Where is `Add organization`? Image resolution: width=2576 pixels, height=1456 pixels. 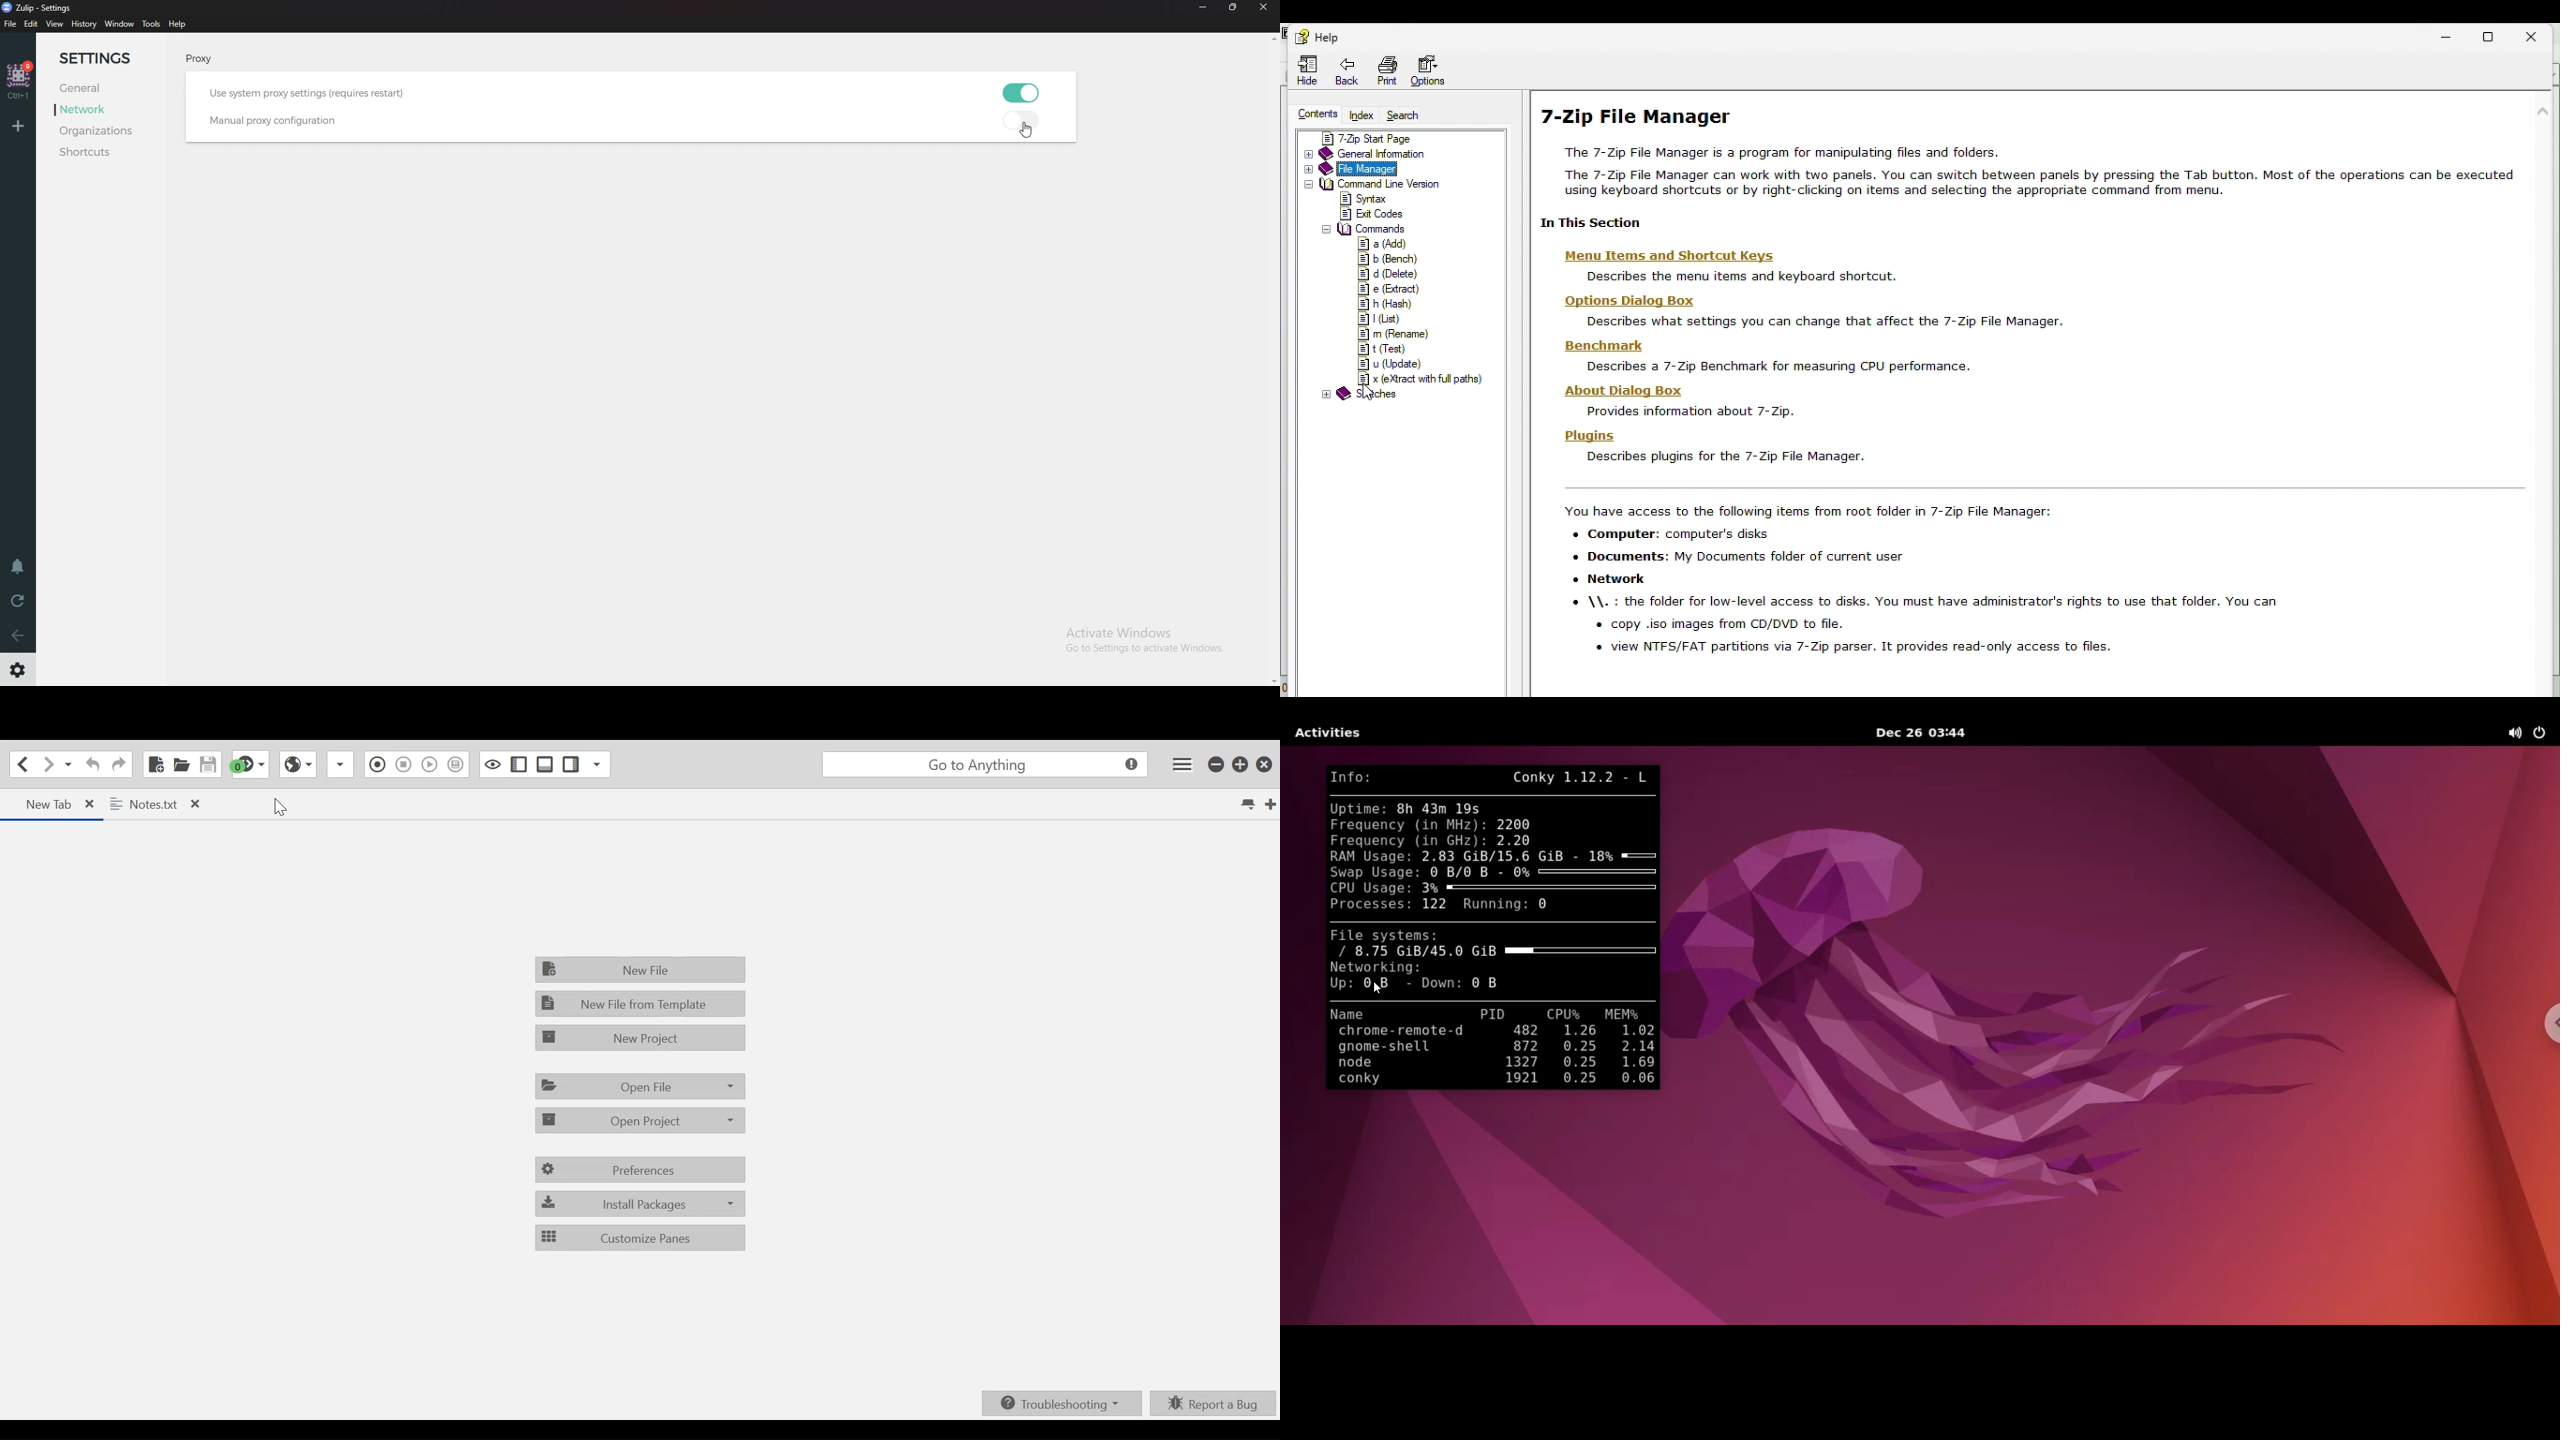 Add organization is located at coordinates (20, 125).